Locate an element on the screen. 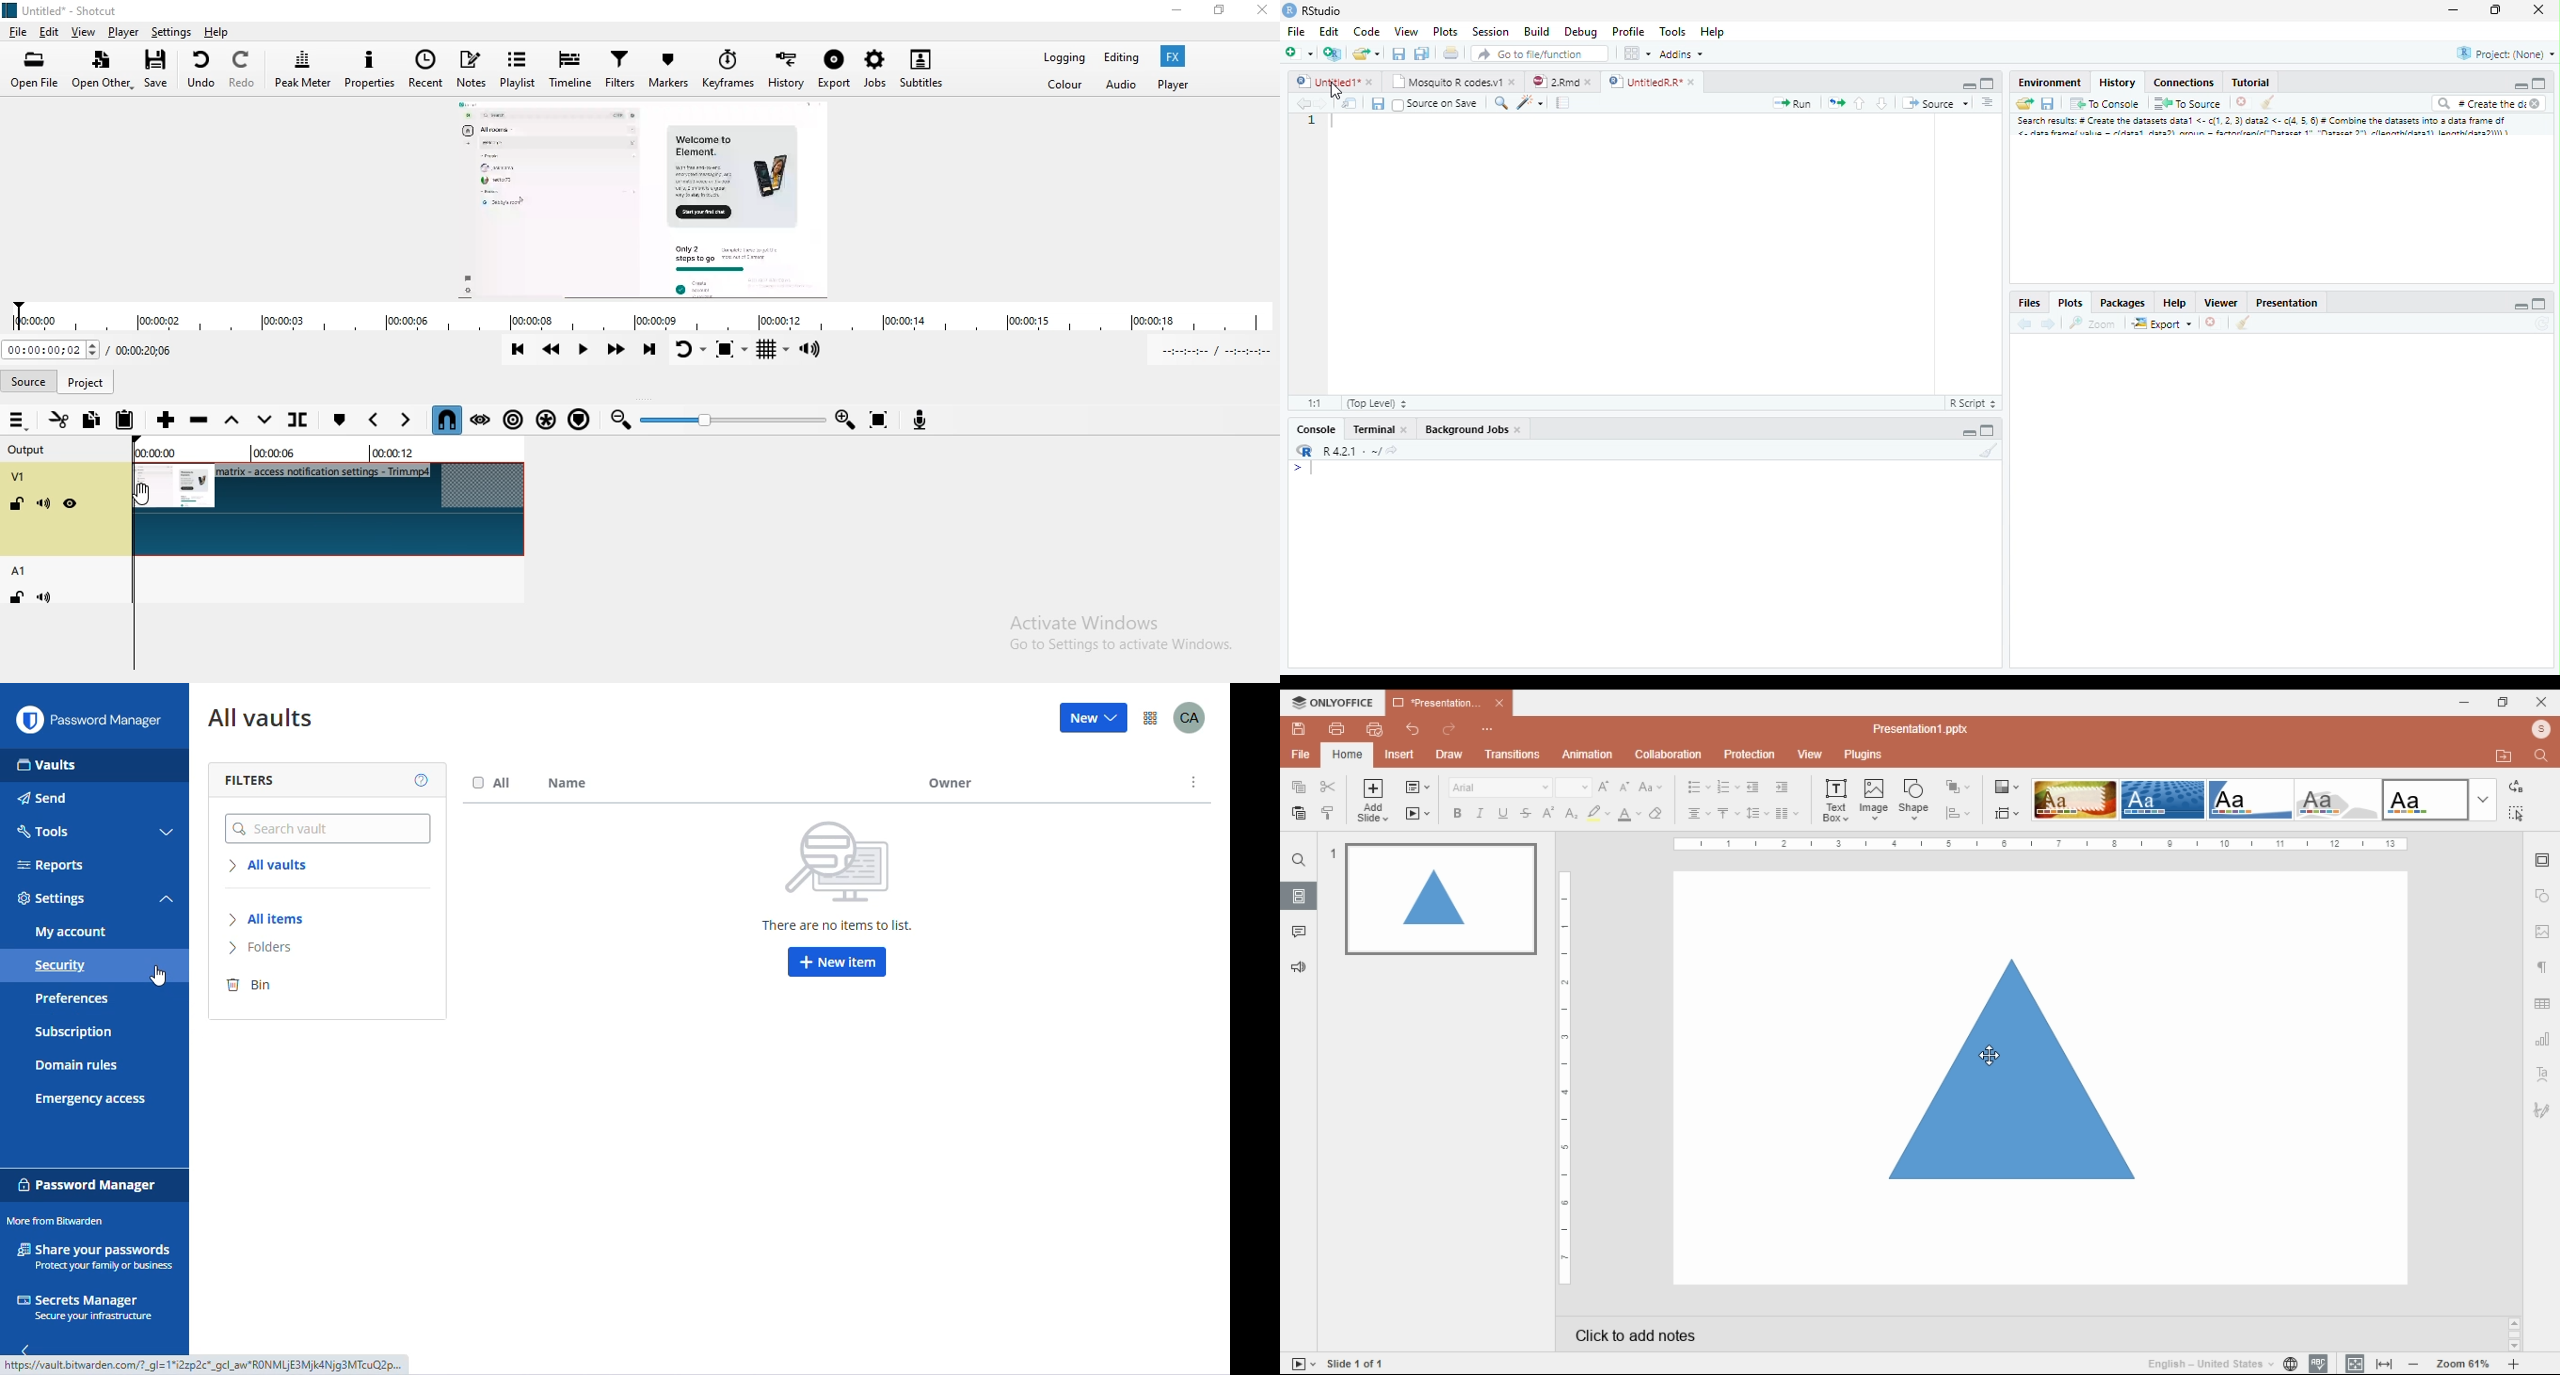  scale is located at coordinates (2039, 844).